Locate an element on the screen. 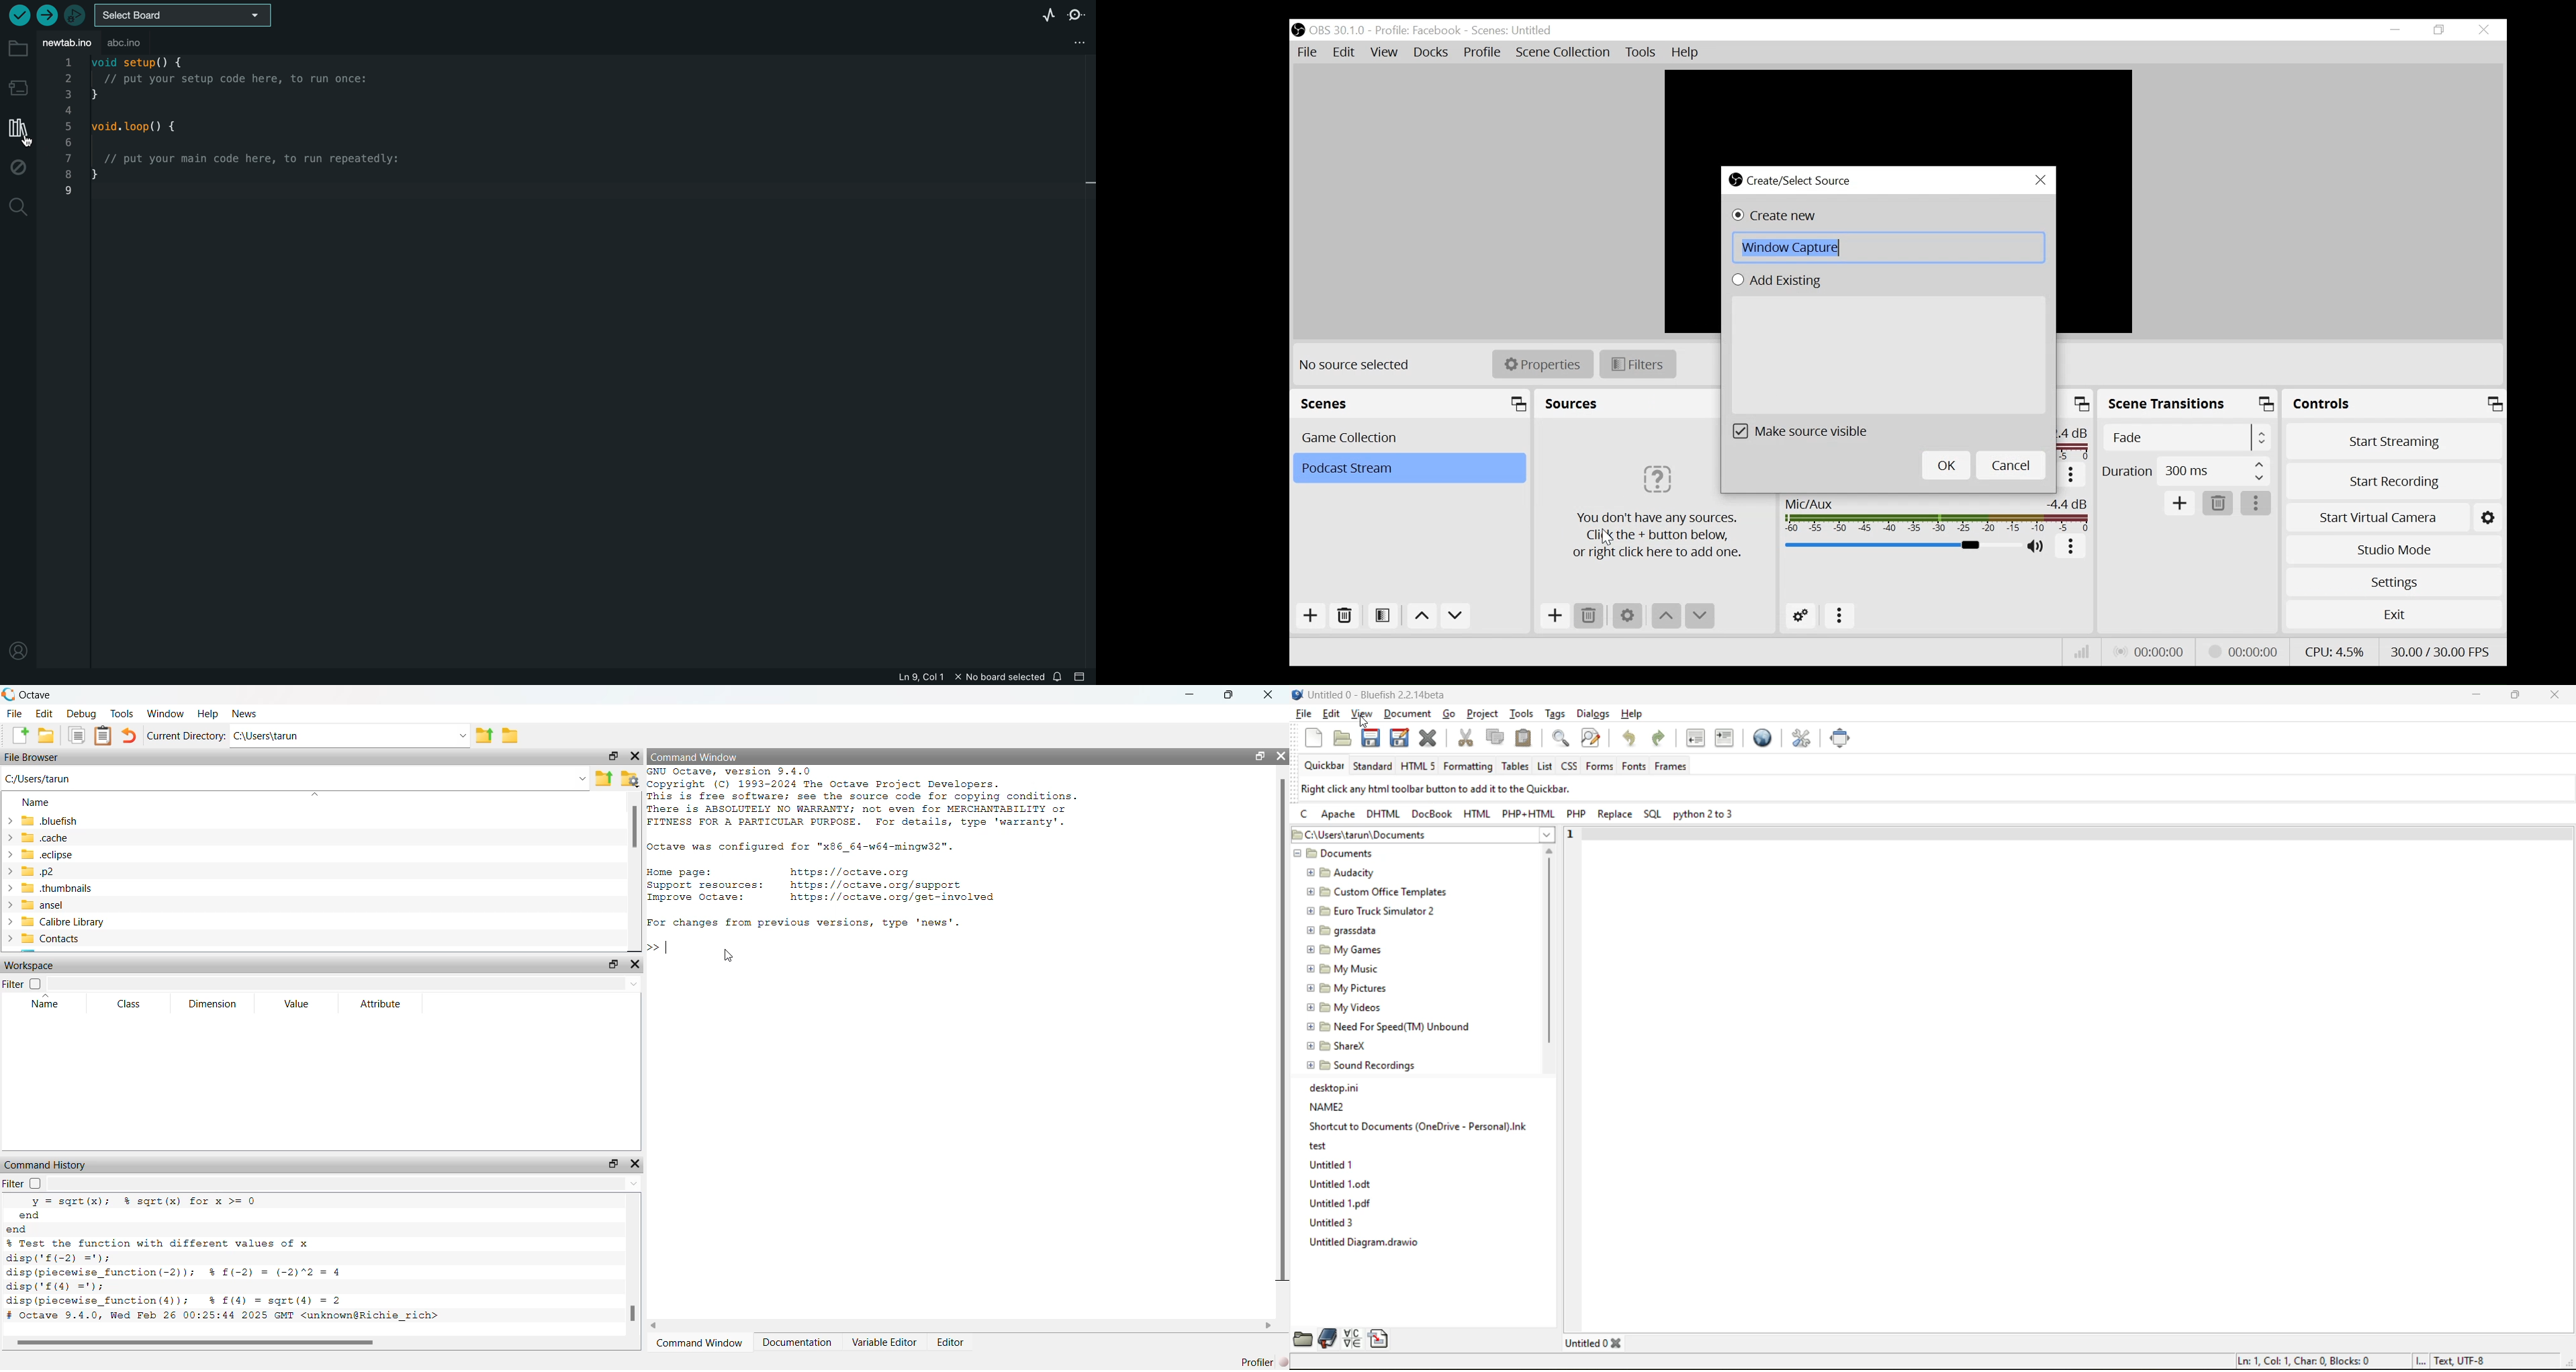  Octave is located at coordinates (34, 694).